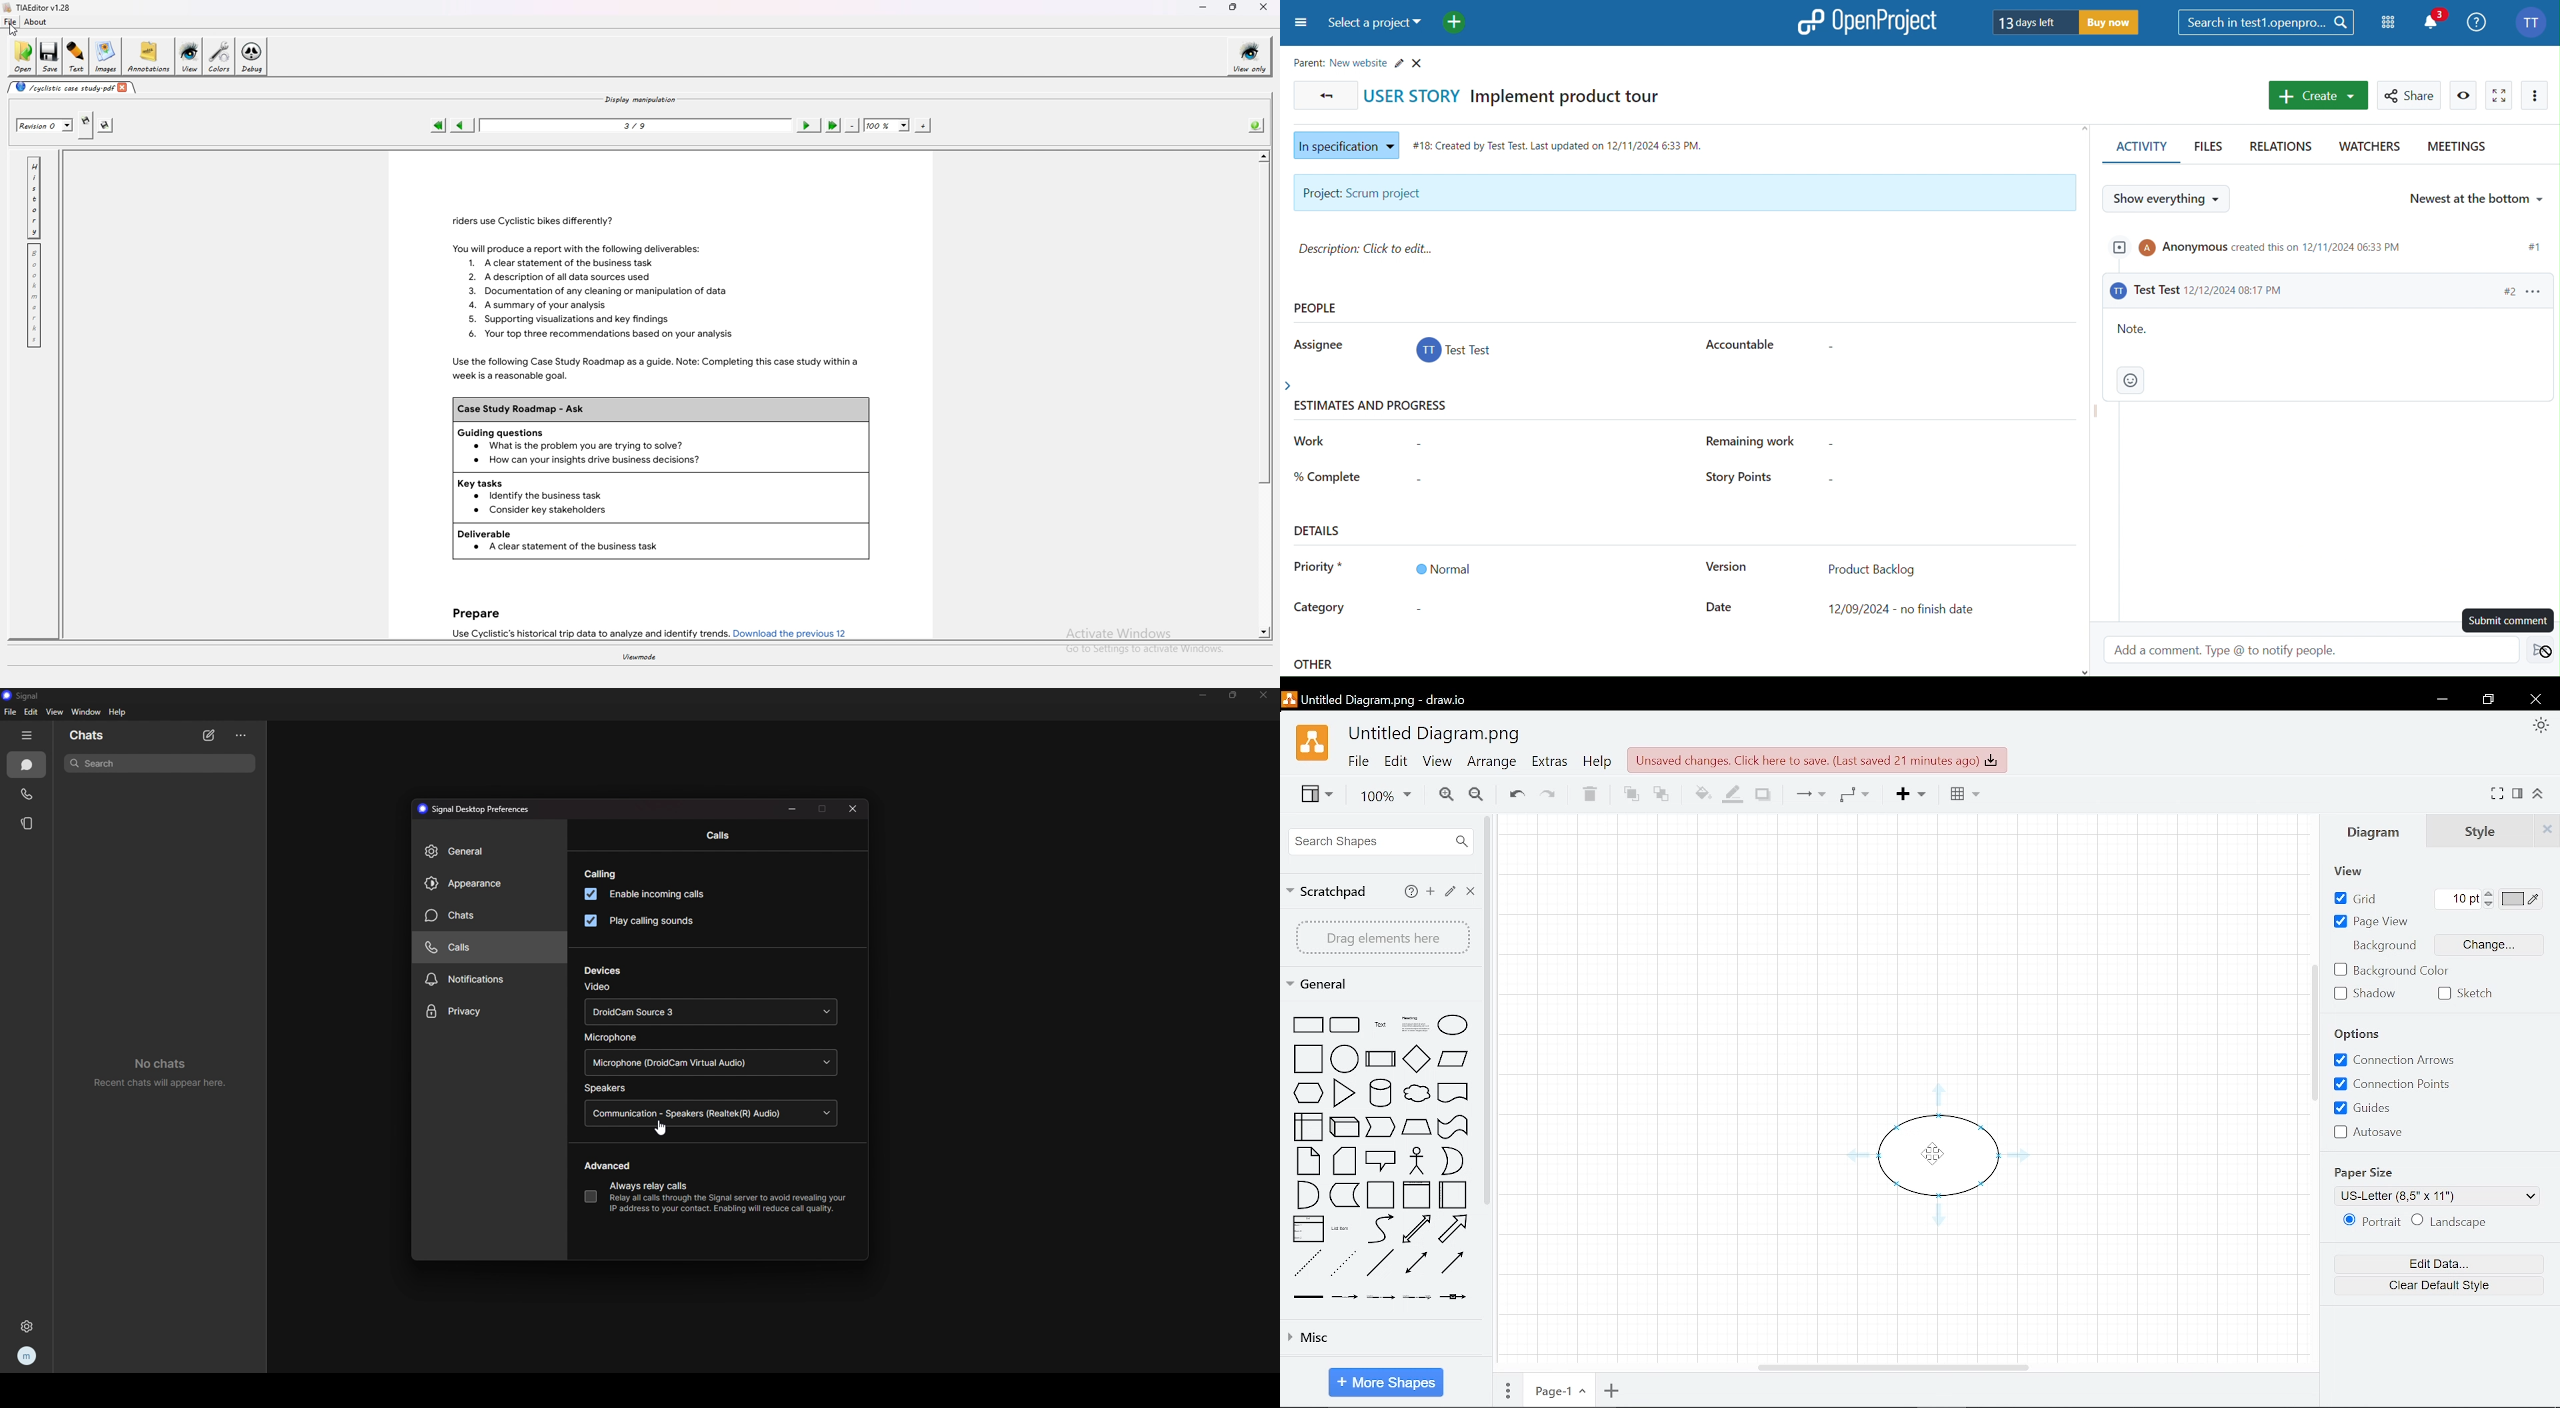 The height and width of the screenshot is (1428, 2576). What do you see at coordinates (25, 1356) in the screenshot?
I see `profile` at bounding box center [25, 1356].